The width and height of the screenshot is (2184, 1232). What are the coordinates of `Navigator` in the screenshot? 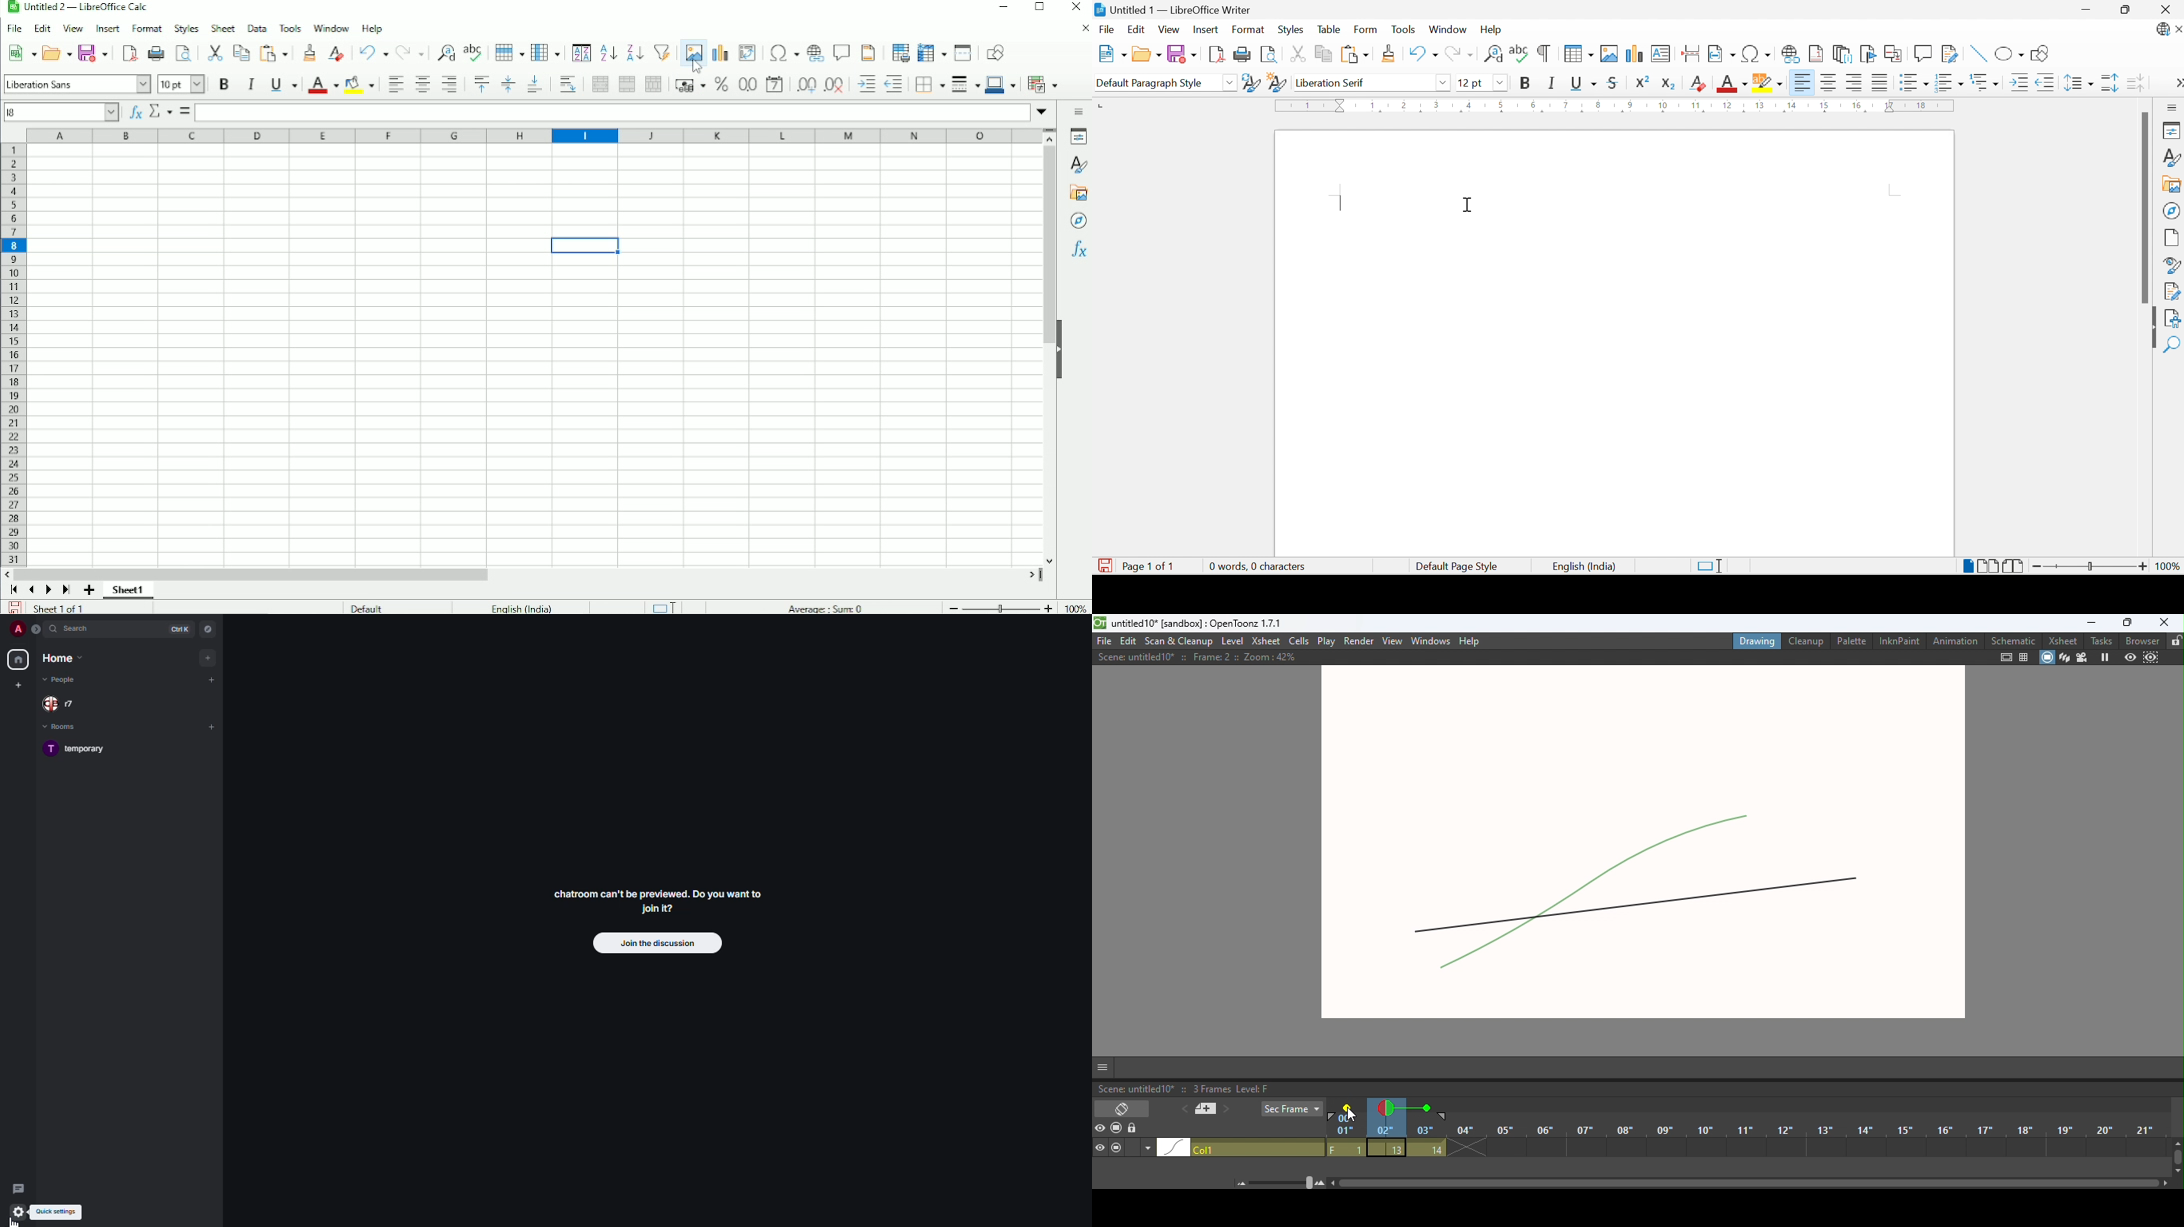 It's located at (2171, 210).